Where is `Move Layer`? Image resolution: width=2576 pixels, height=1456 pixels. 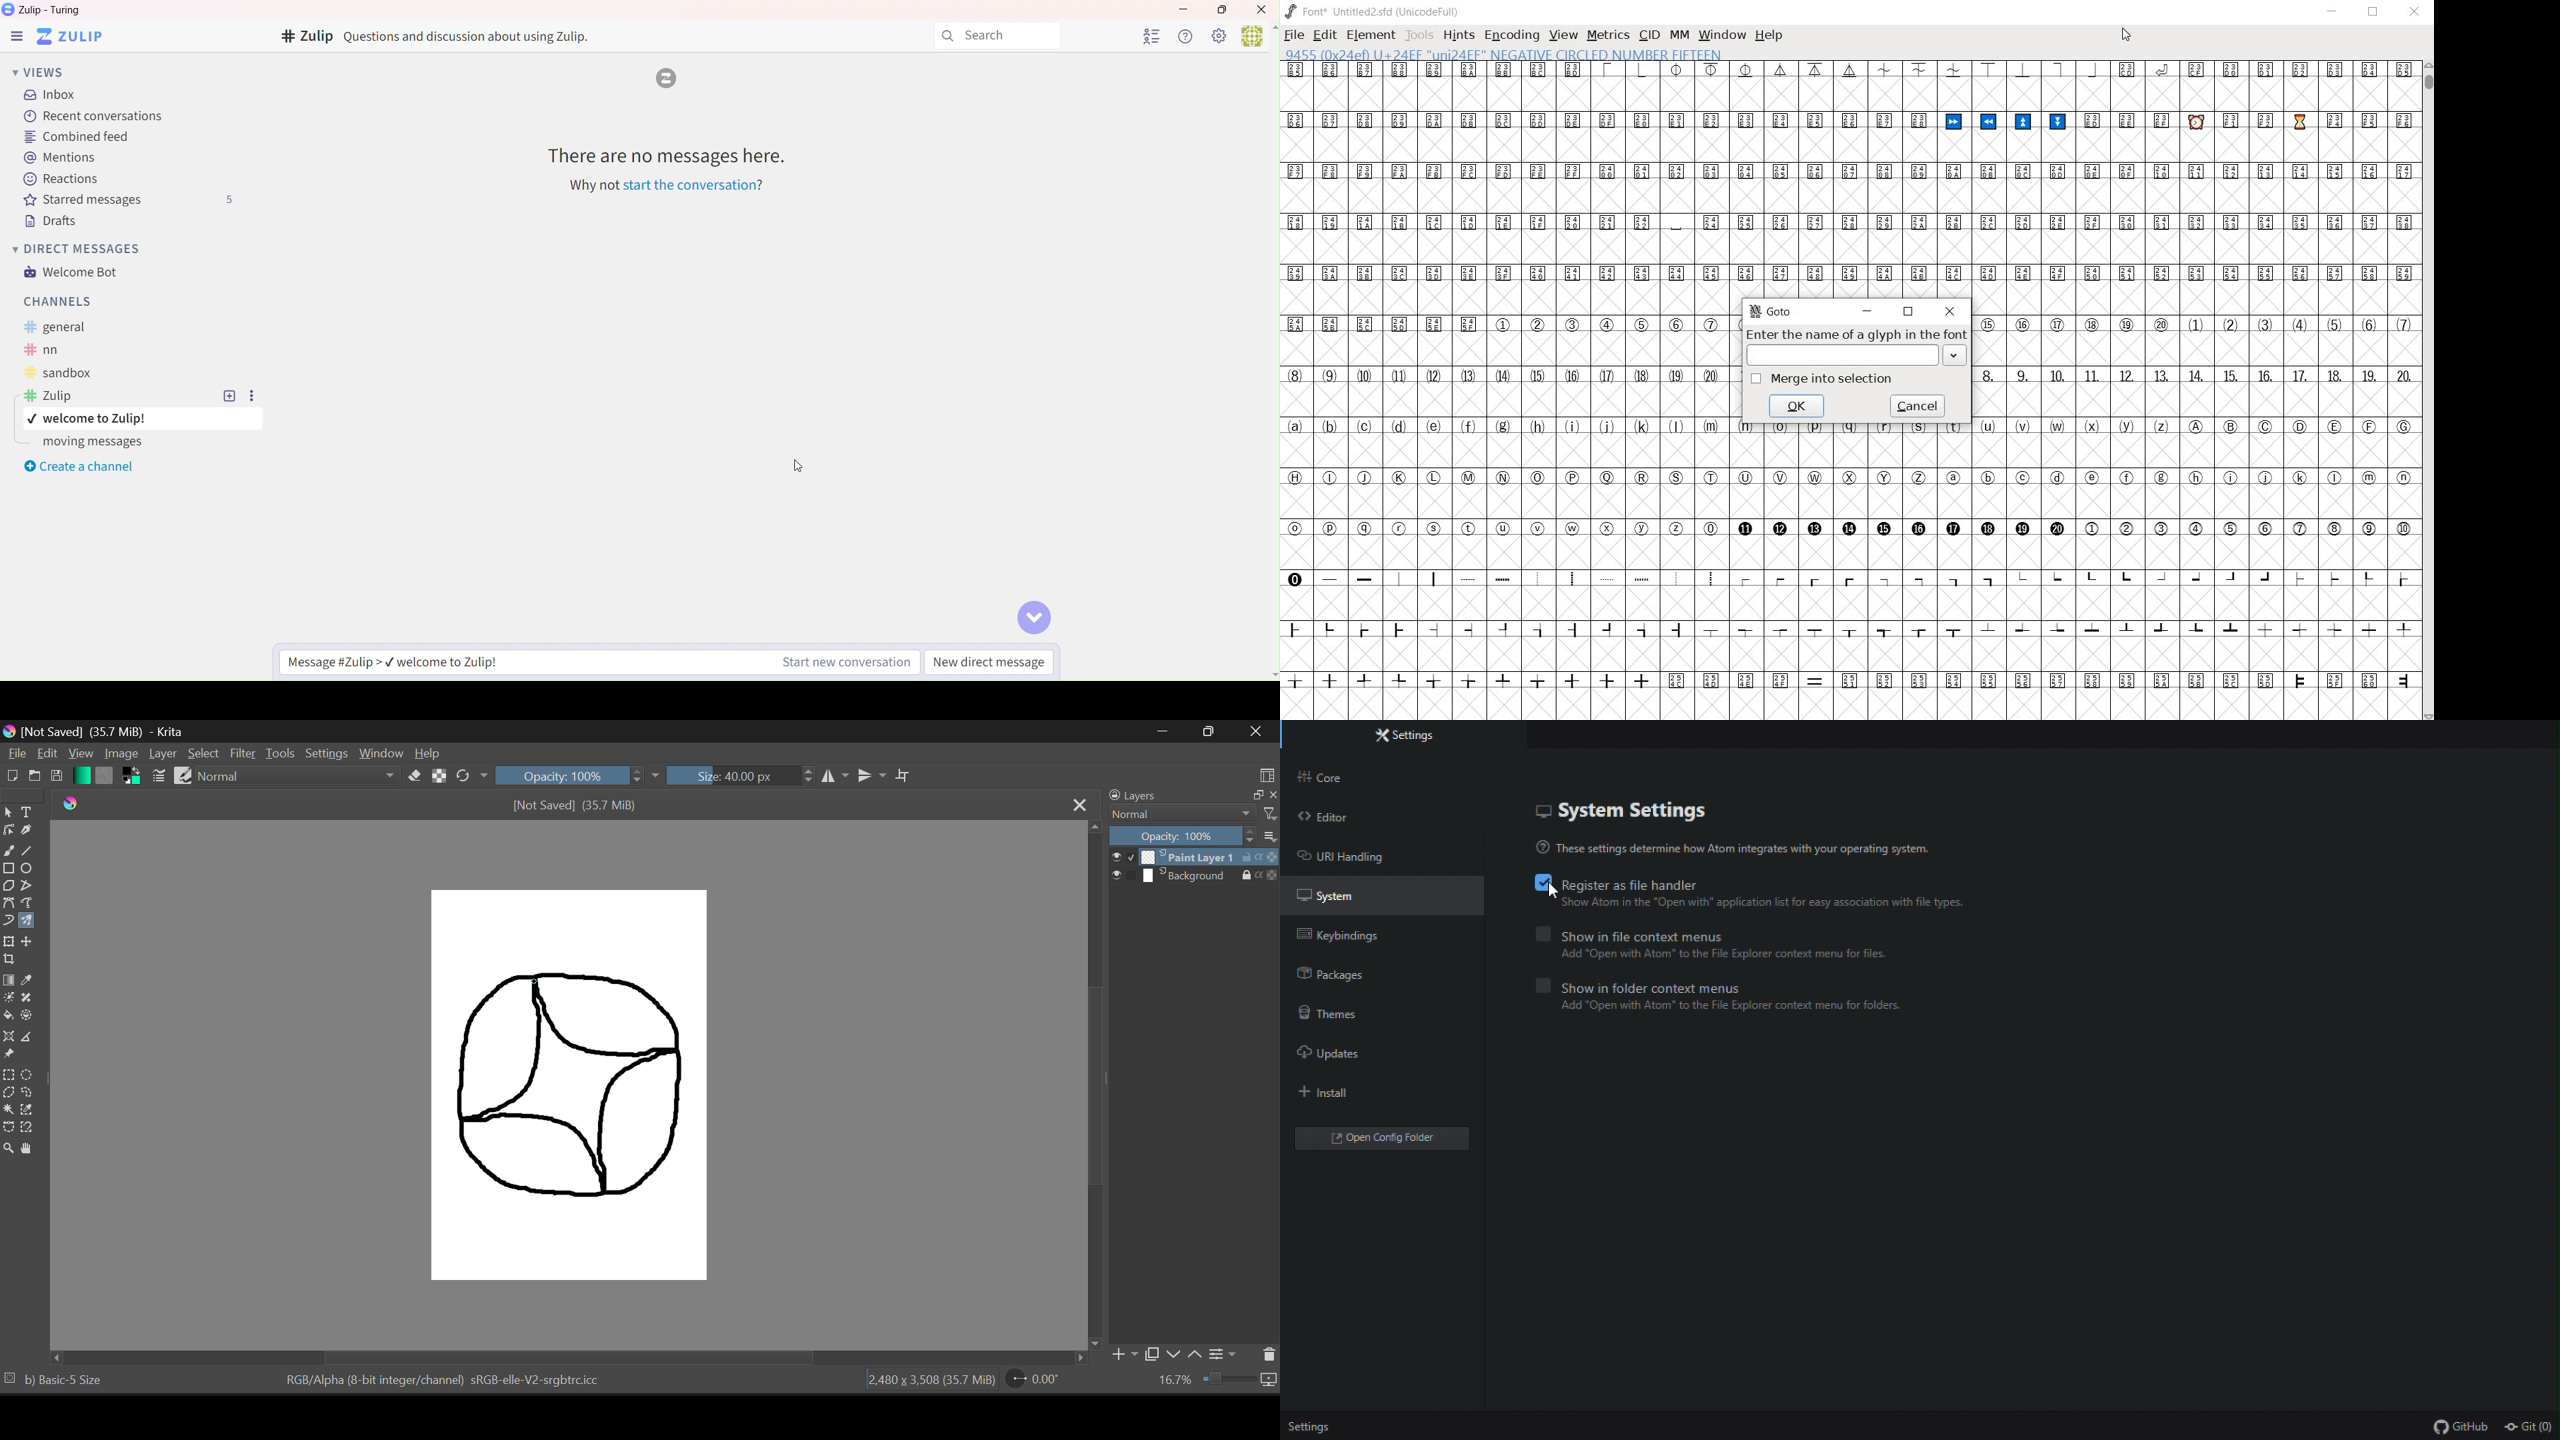 Move Layer is located at coordinates (29, 943).